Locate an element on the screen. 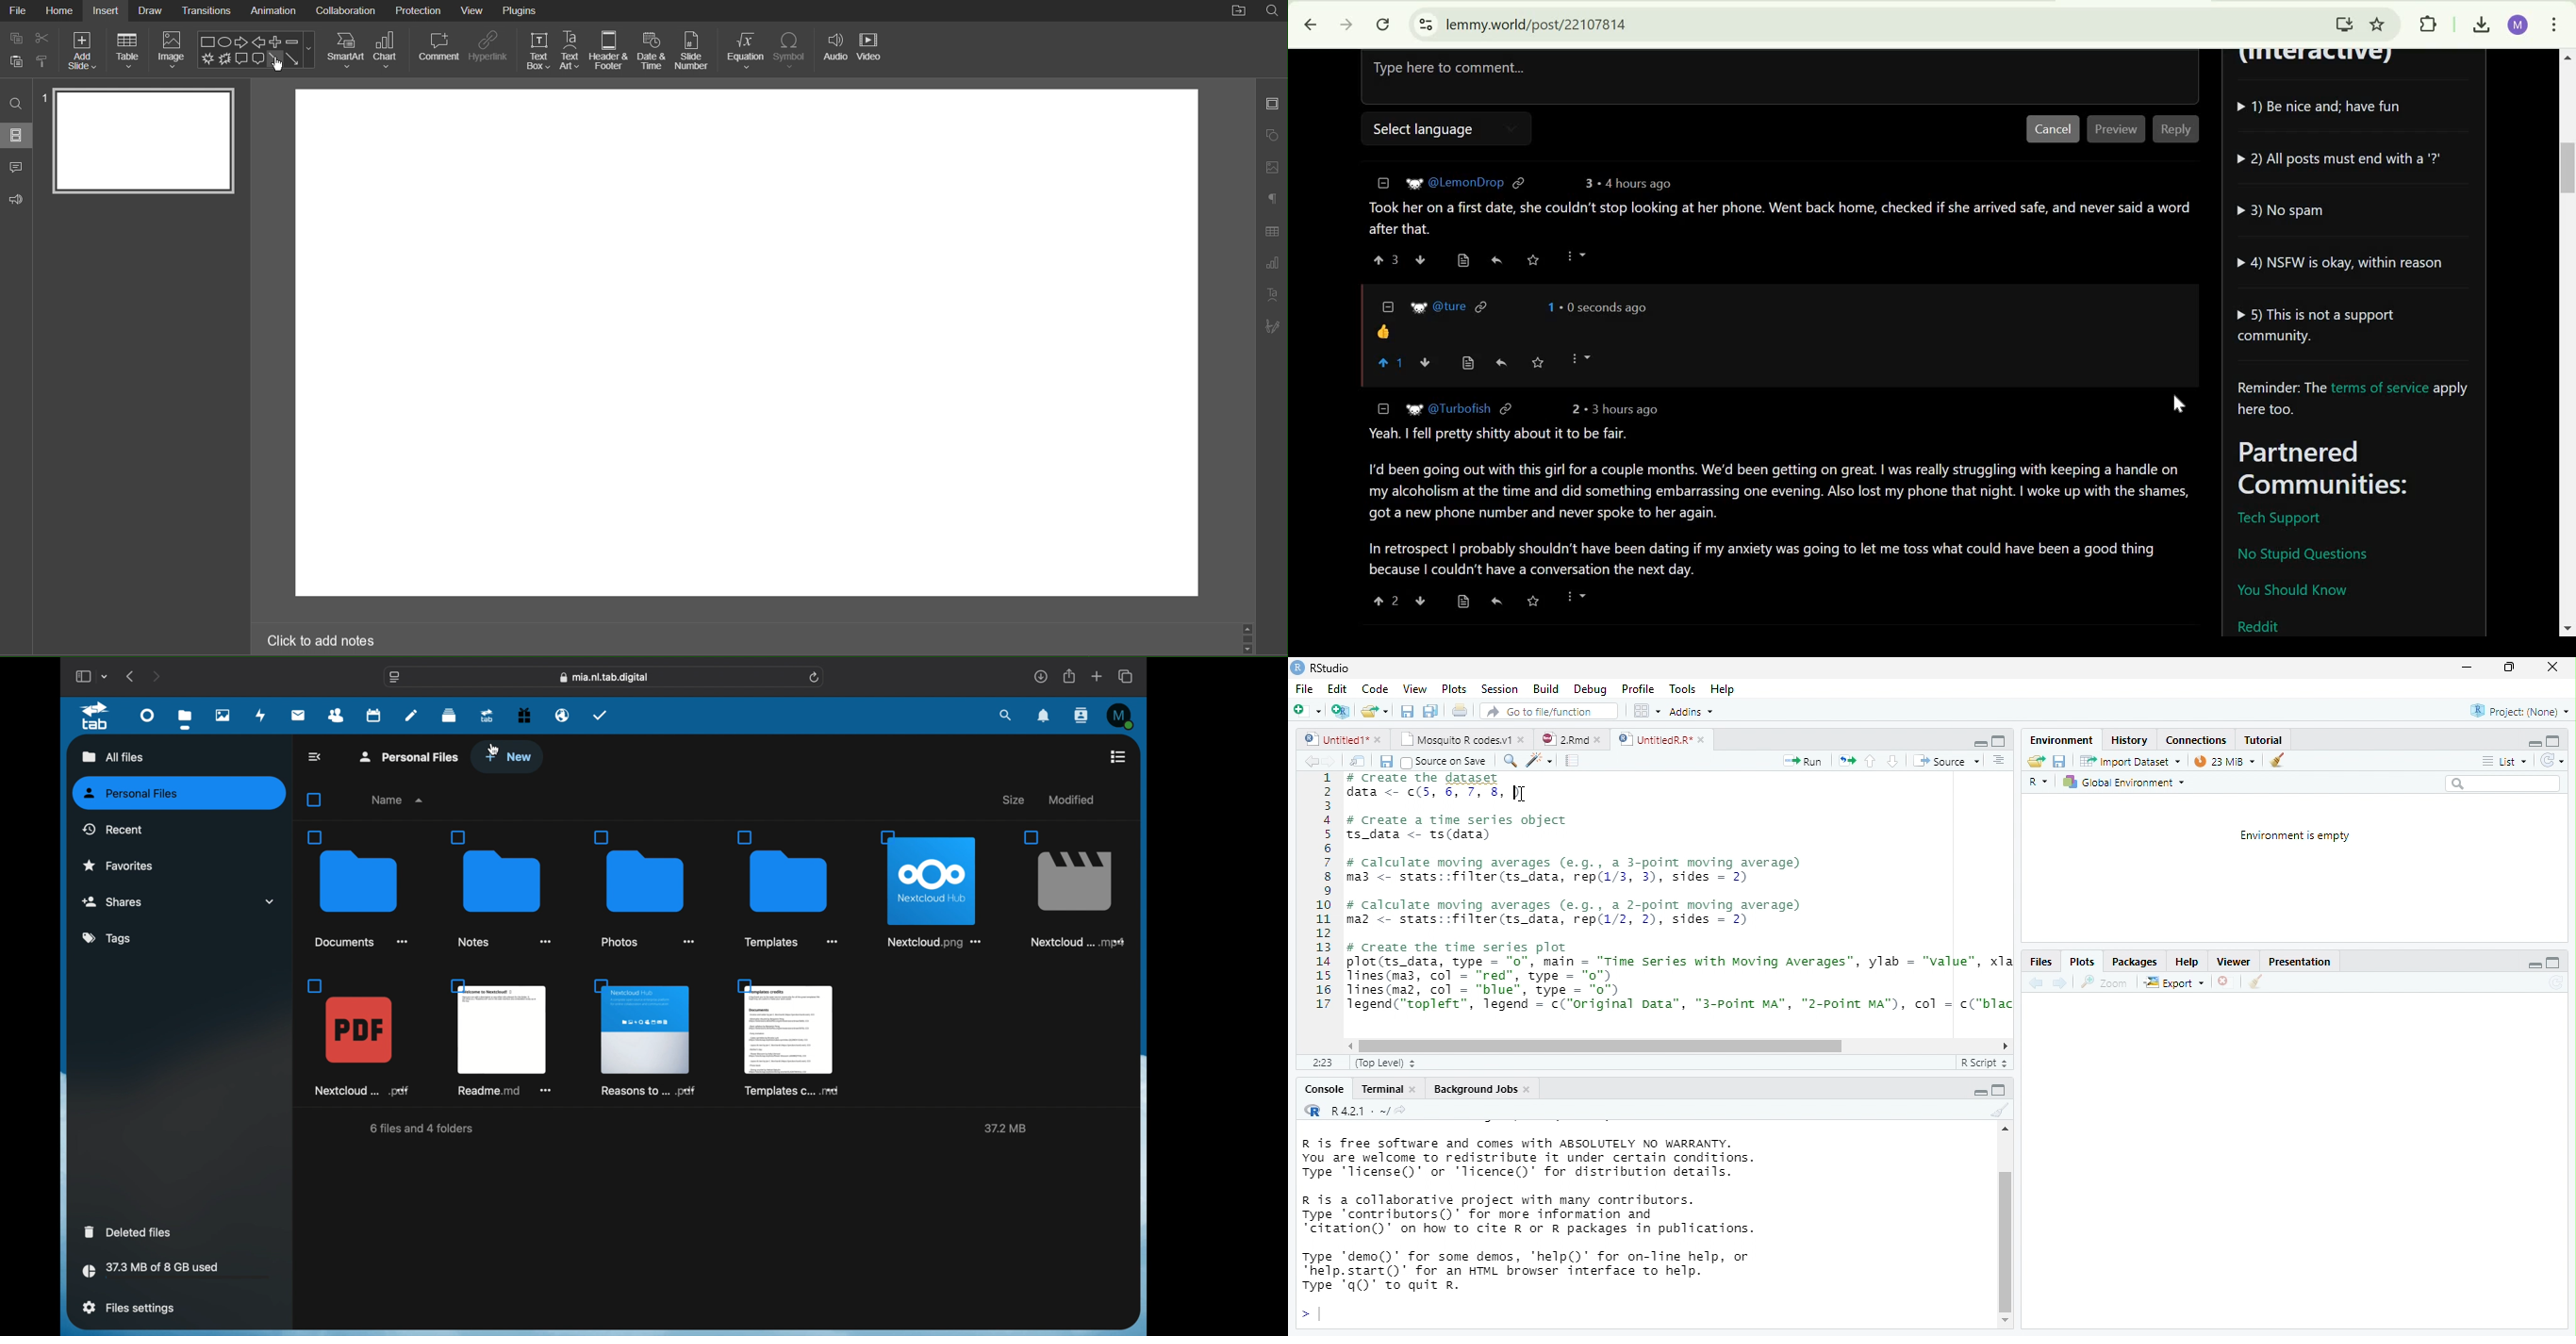 The width and height of the screenshot is (2576, 1344). save all open document is located at coordinates (1407, 711).